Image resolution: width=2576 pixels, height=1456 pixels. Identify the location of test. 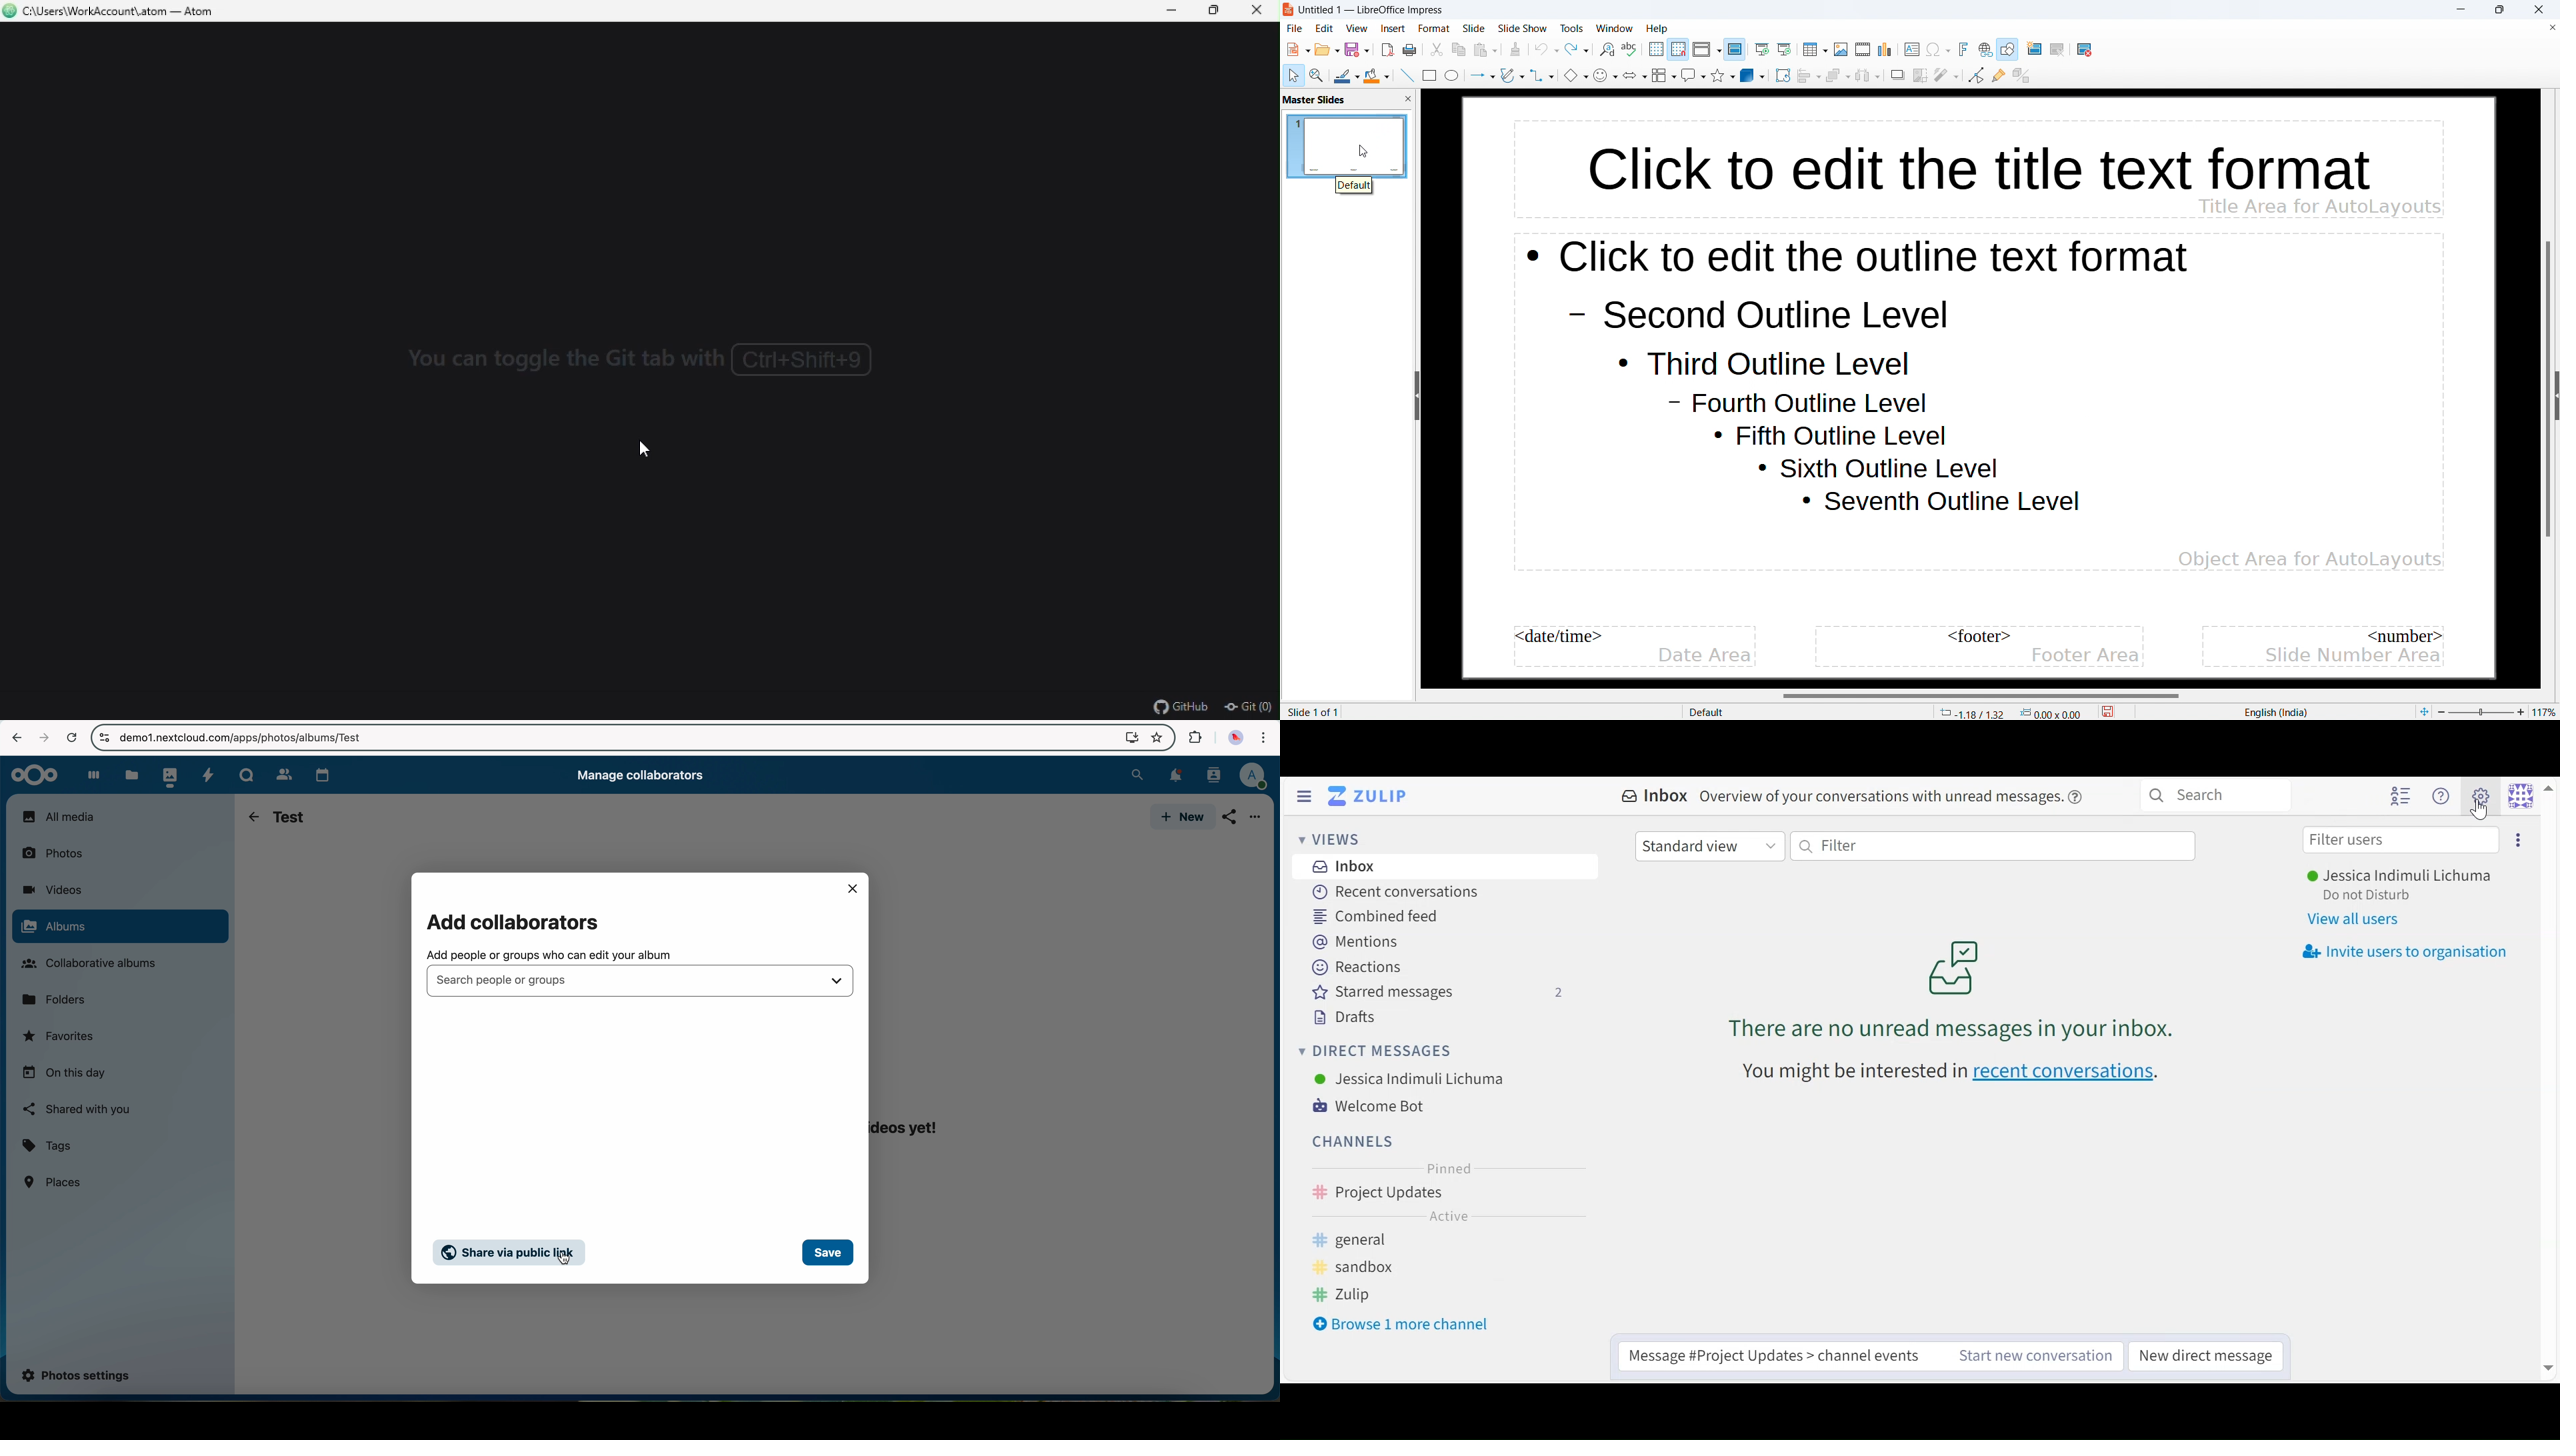
(290, 816).